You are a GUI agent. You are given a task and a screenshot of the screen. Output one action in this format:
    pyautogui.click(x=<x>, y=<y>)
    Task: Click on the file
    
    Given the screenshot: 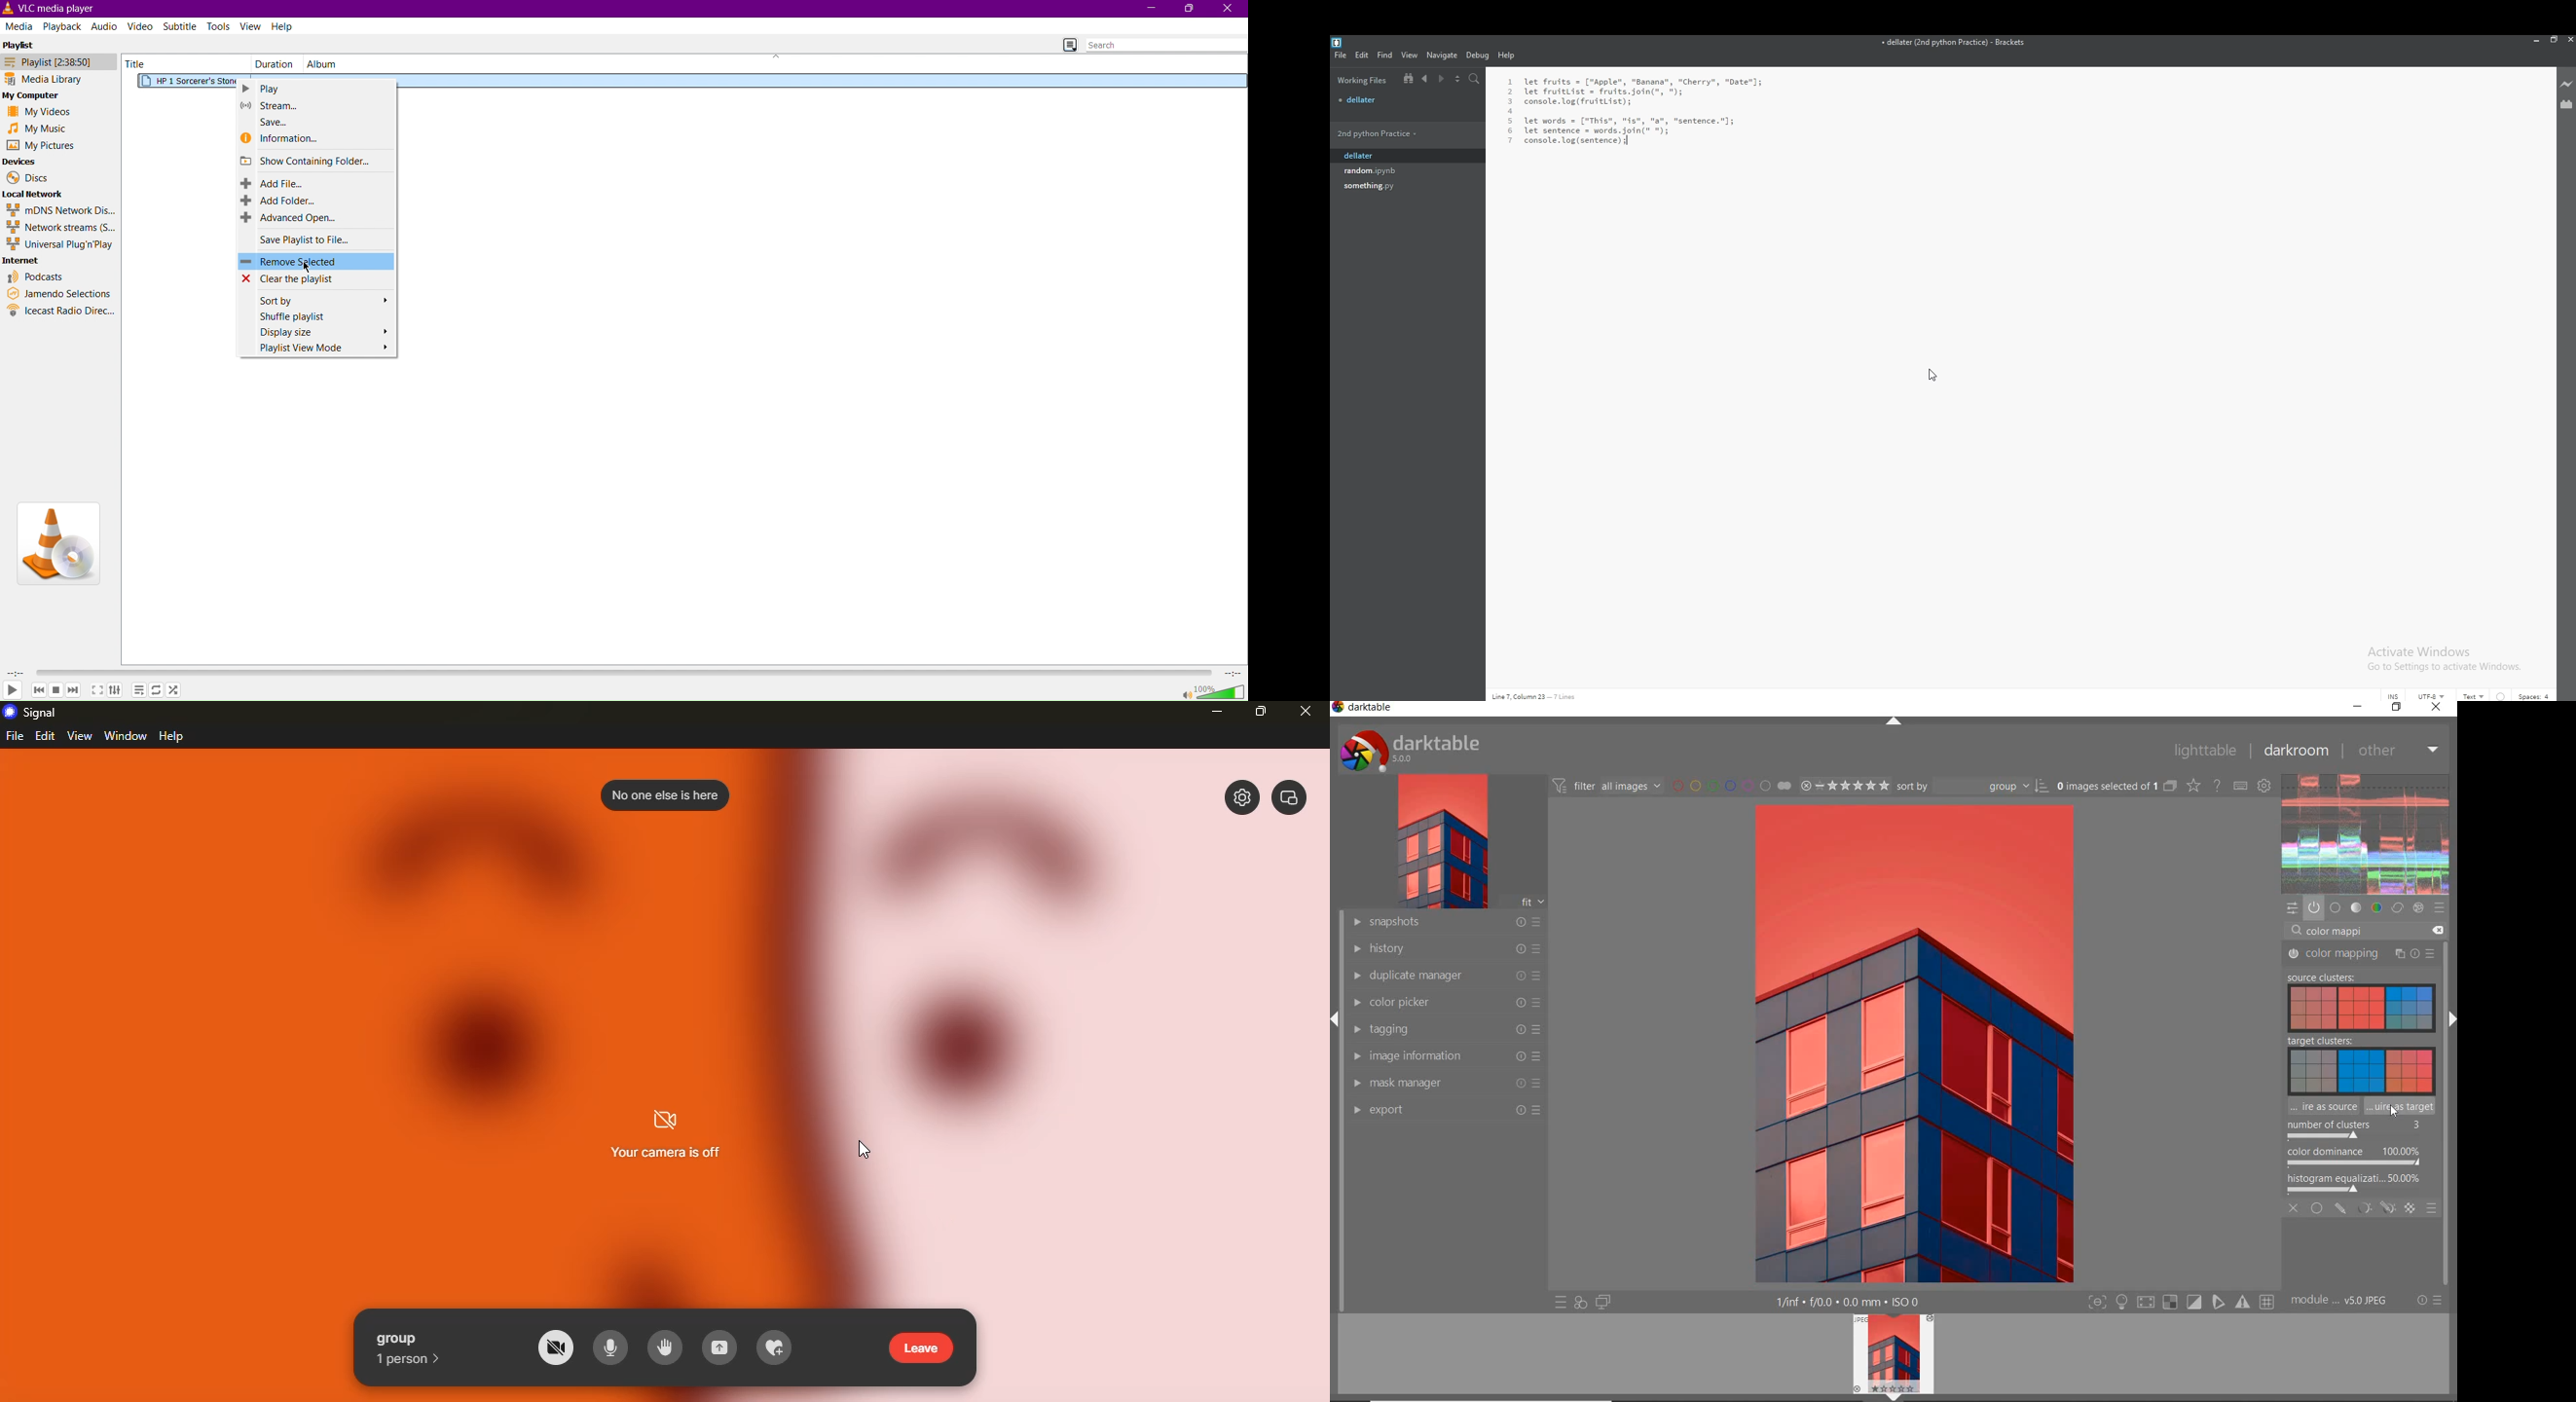 What is the action you would take?
    pyautogui.click(x=1391, y=186)
    